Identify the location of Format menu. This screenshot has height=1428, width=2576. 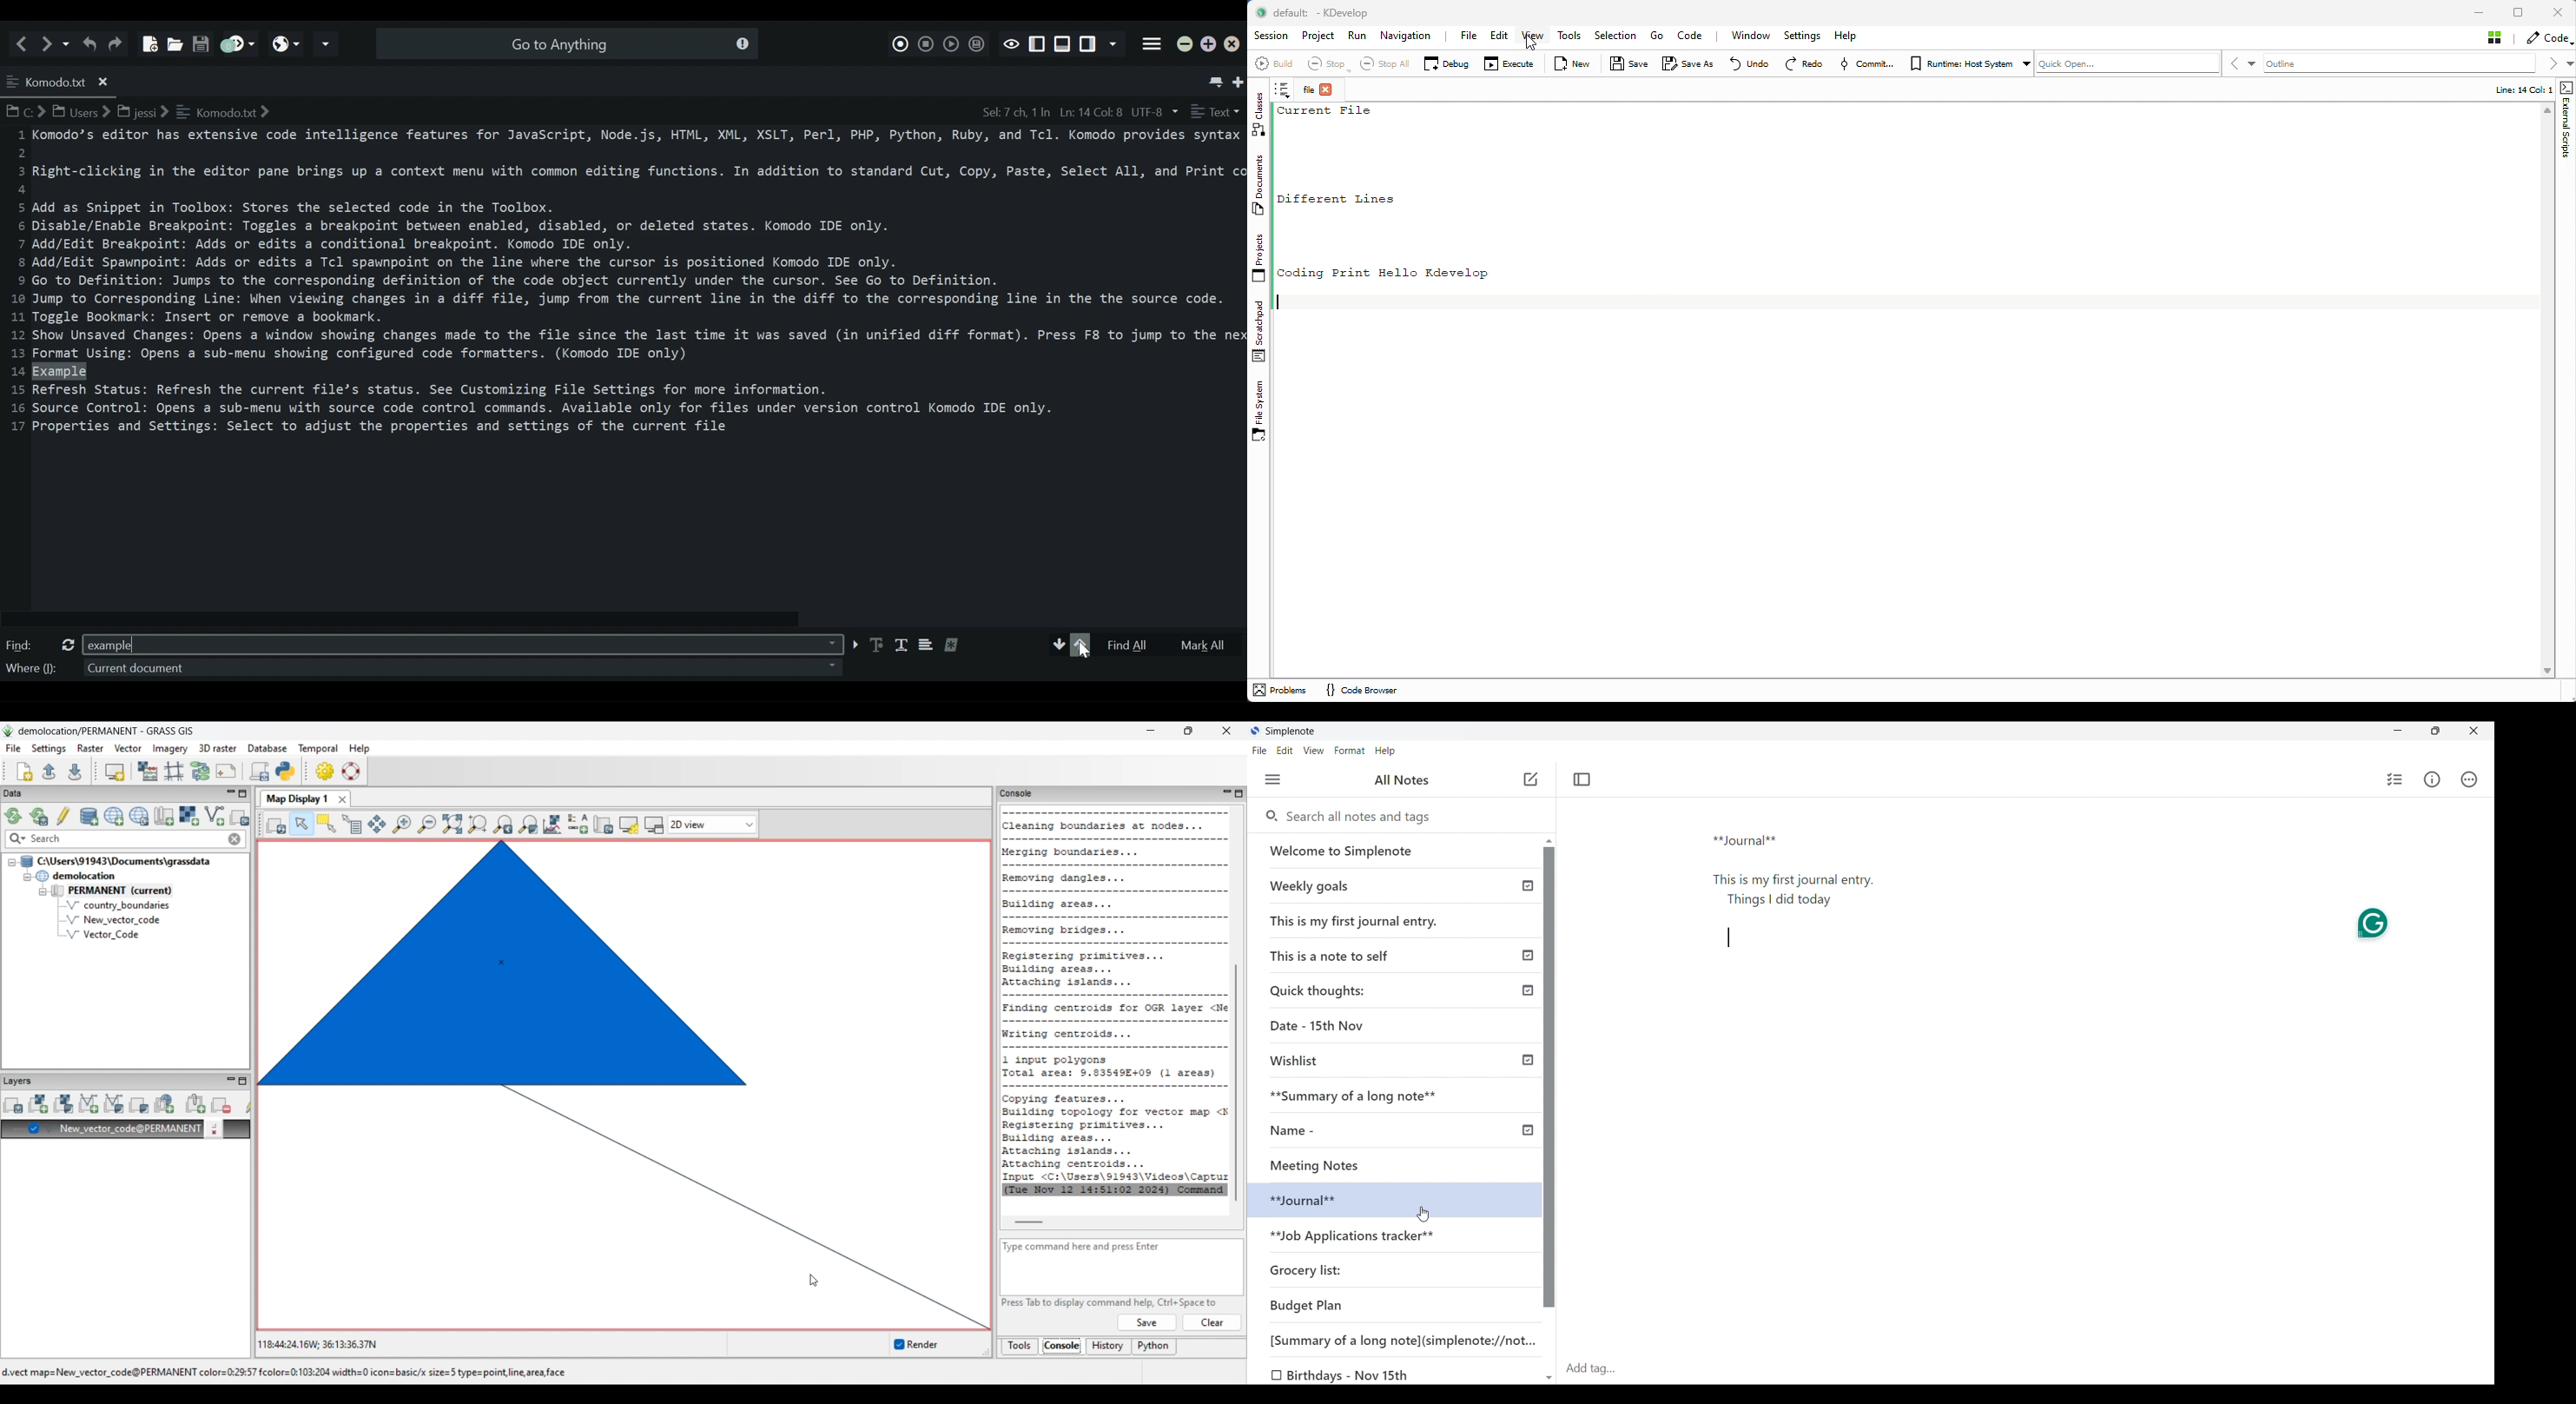
(1350, 751).